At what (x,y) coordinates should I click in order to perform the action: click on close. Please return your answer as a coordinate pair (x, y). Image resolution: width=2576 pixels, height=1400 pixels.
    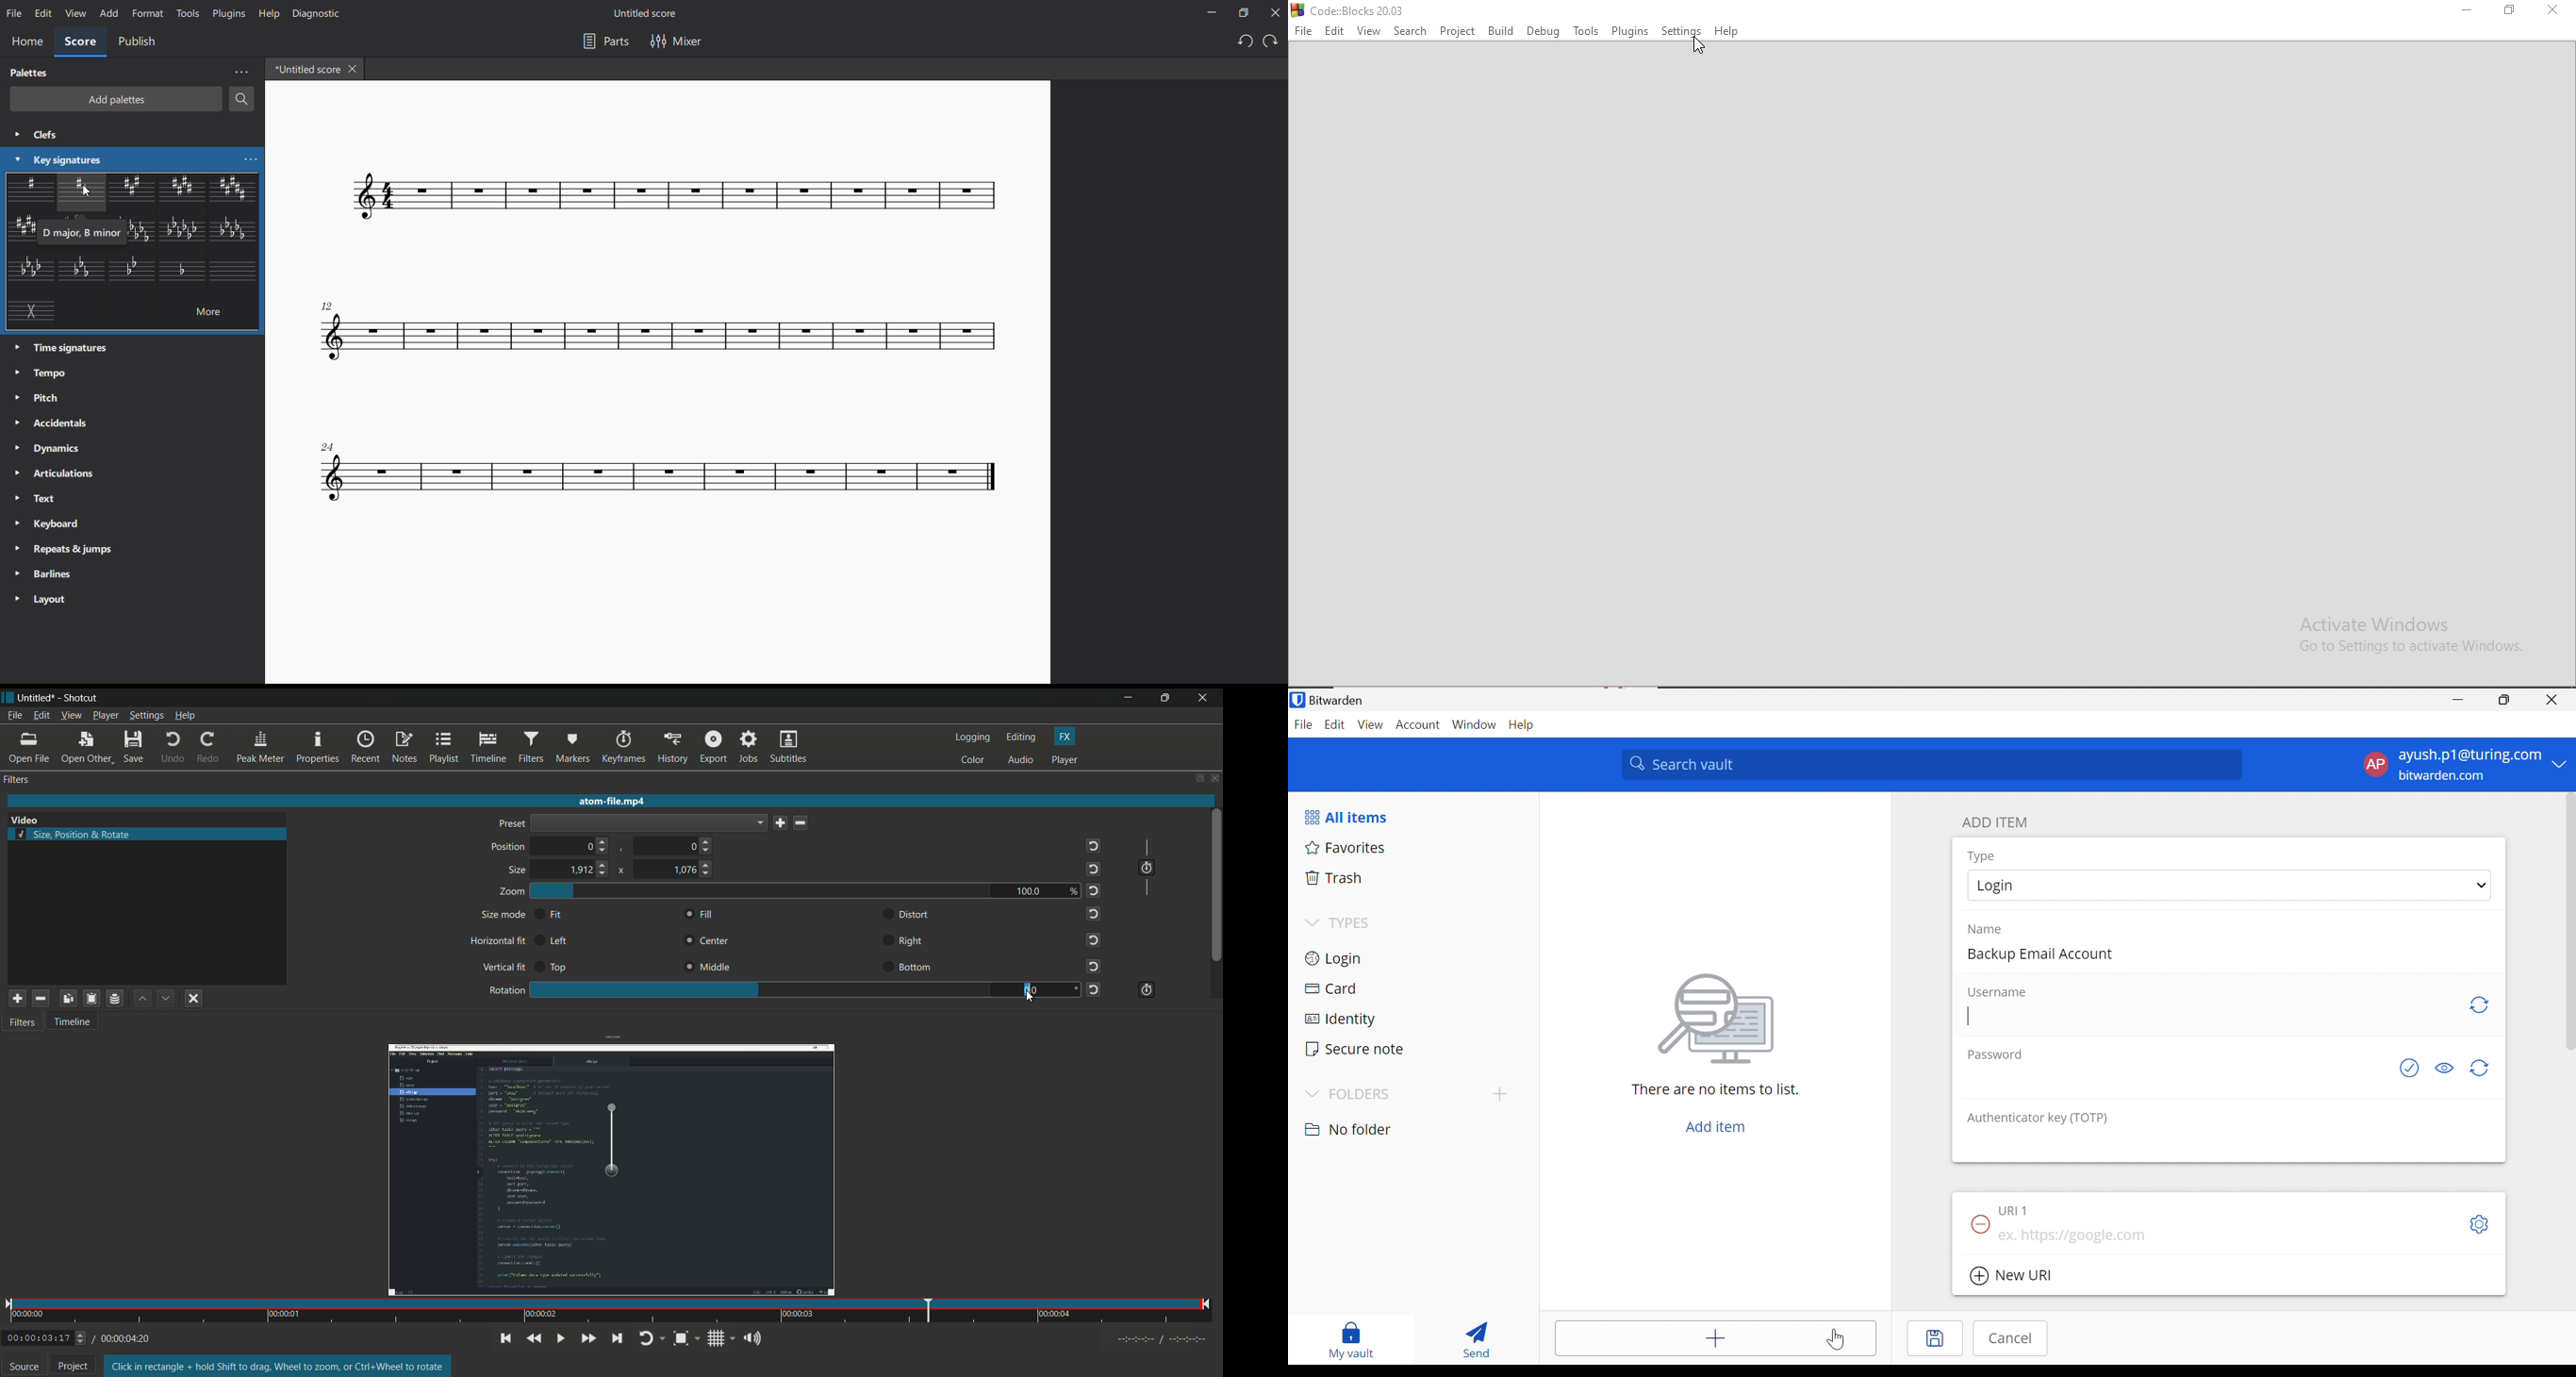
    Looking at the image, I should click on (1274, 12).